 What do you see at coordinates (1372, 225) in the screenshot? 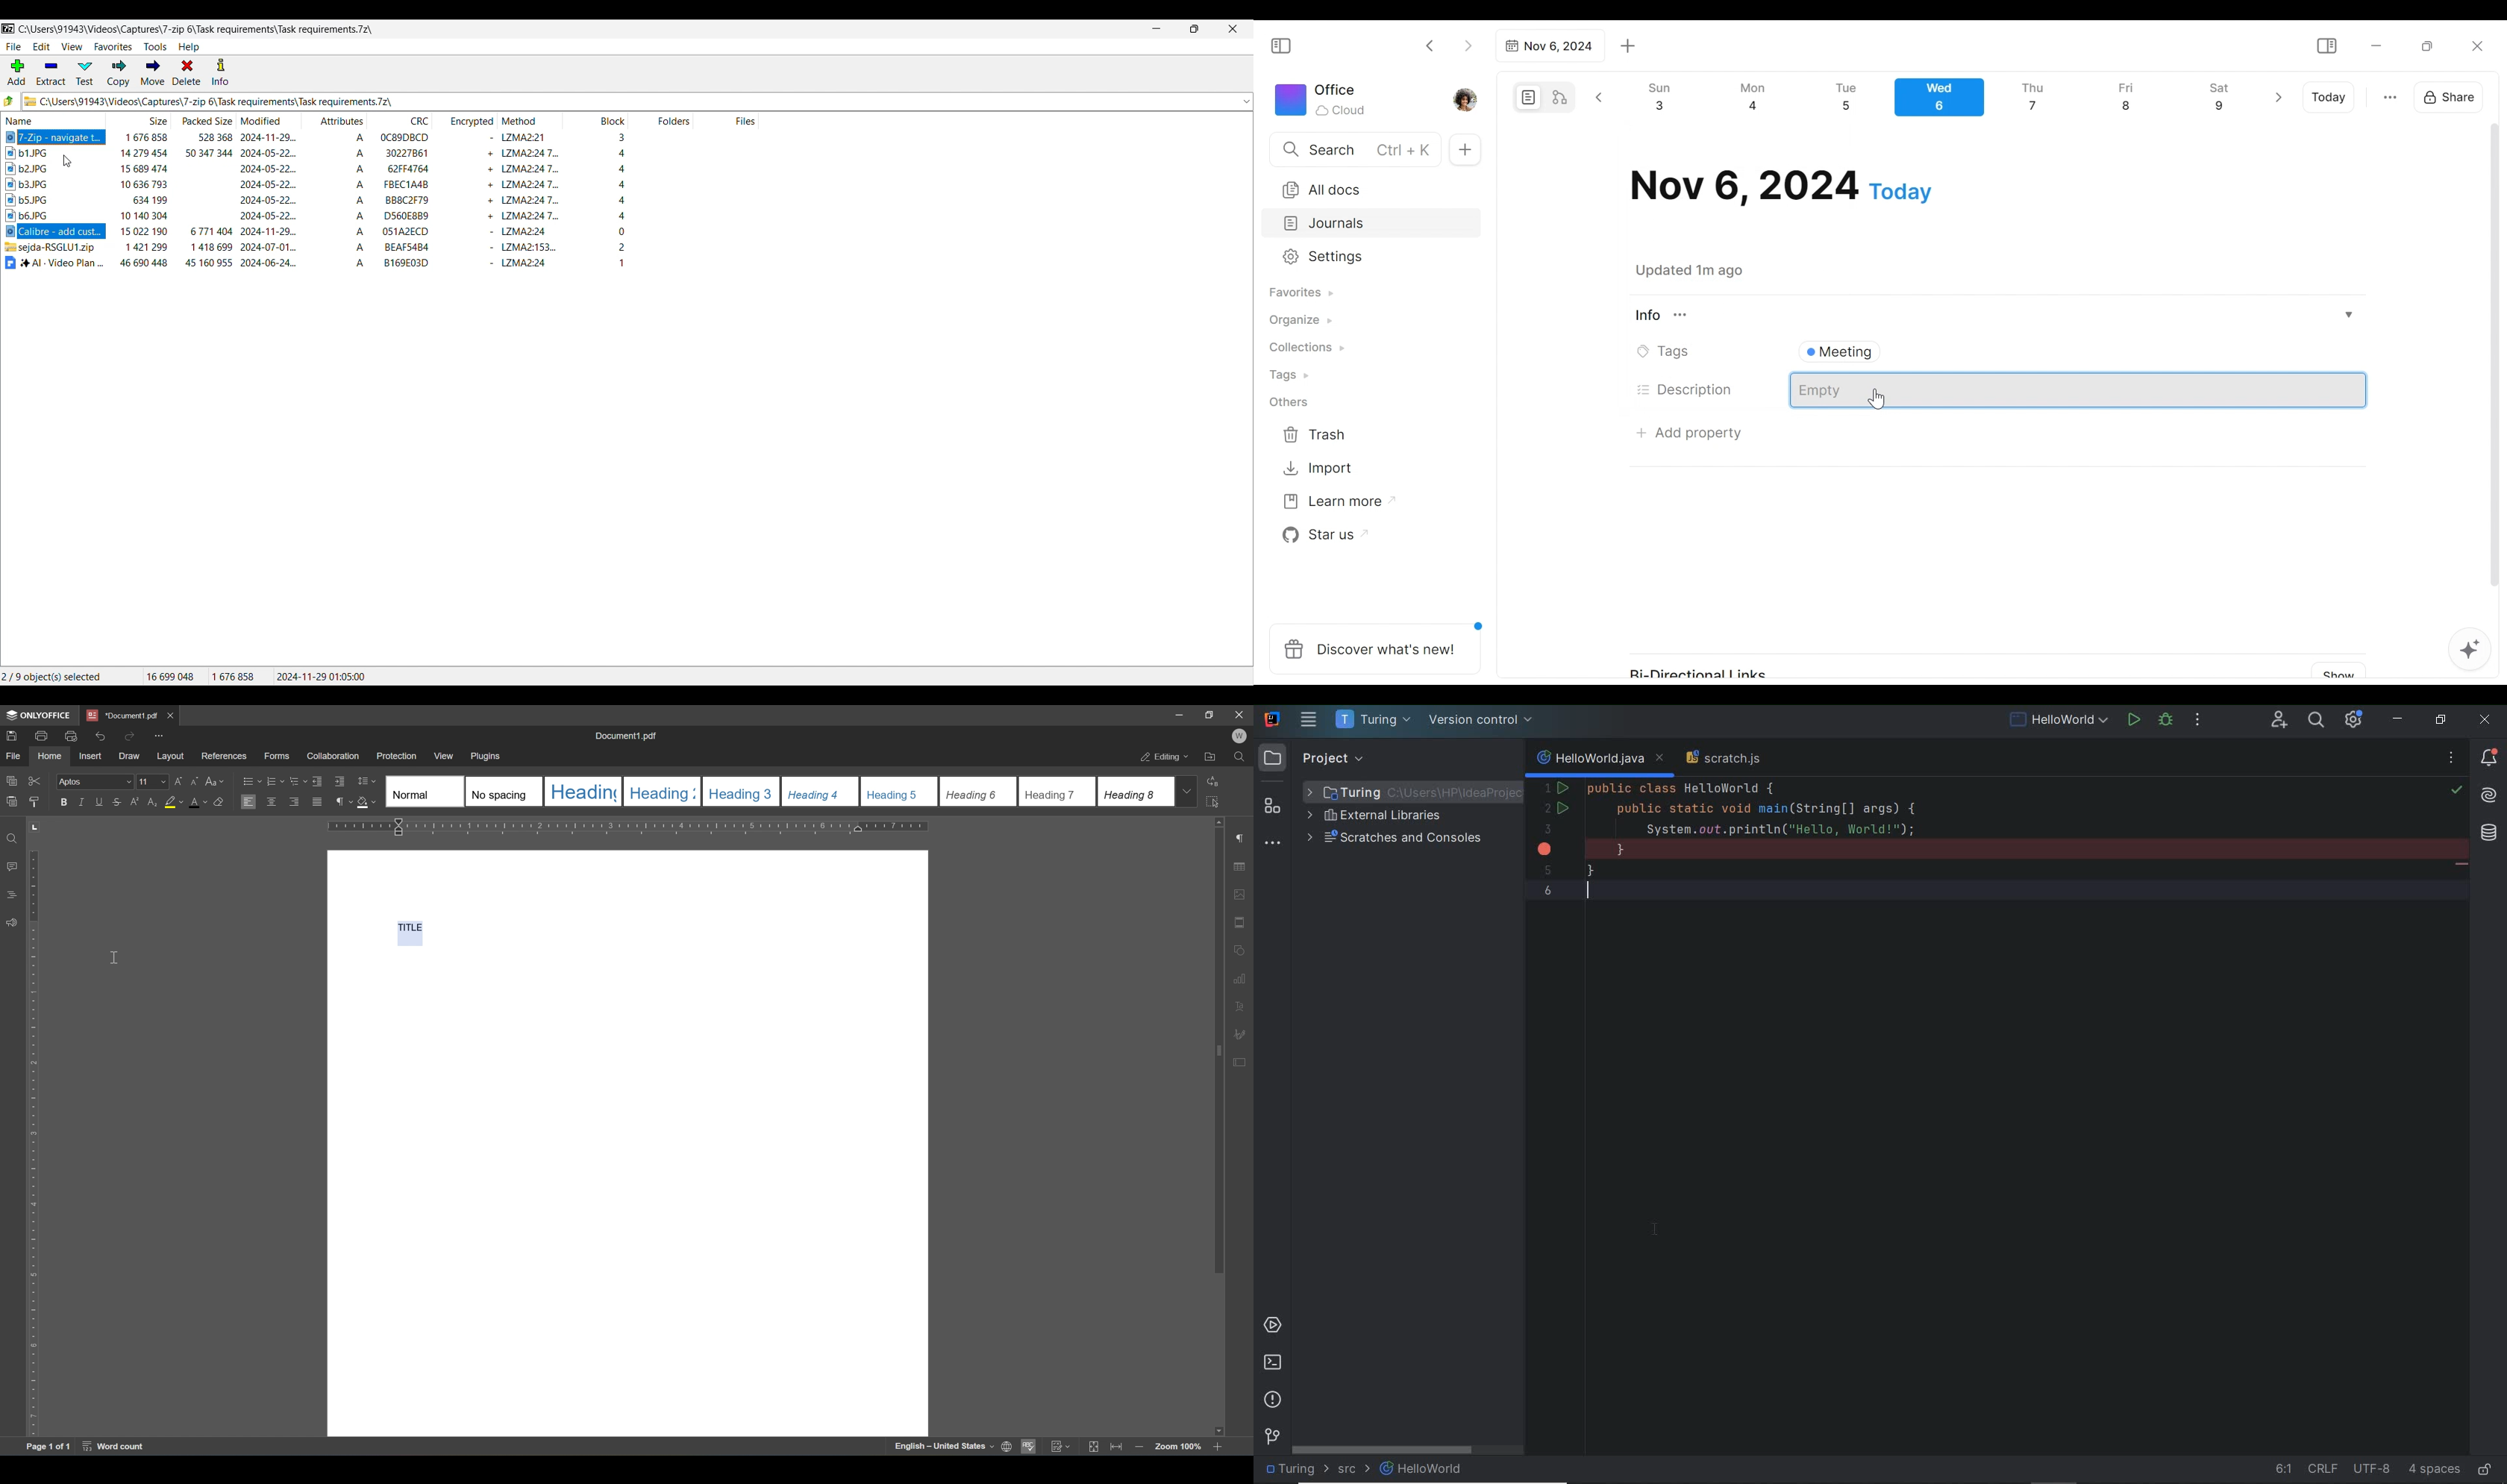
I see `Journals` at bounding box center [1372, 225].